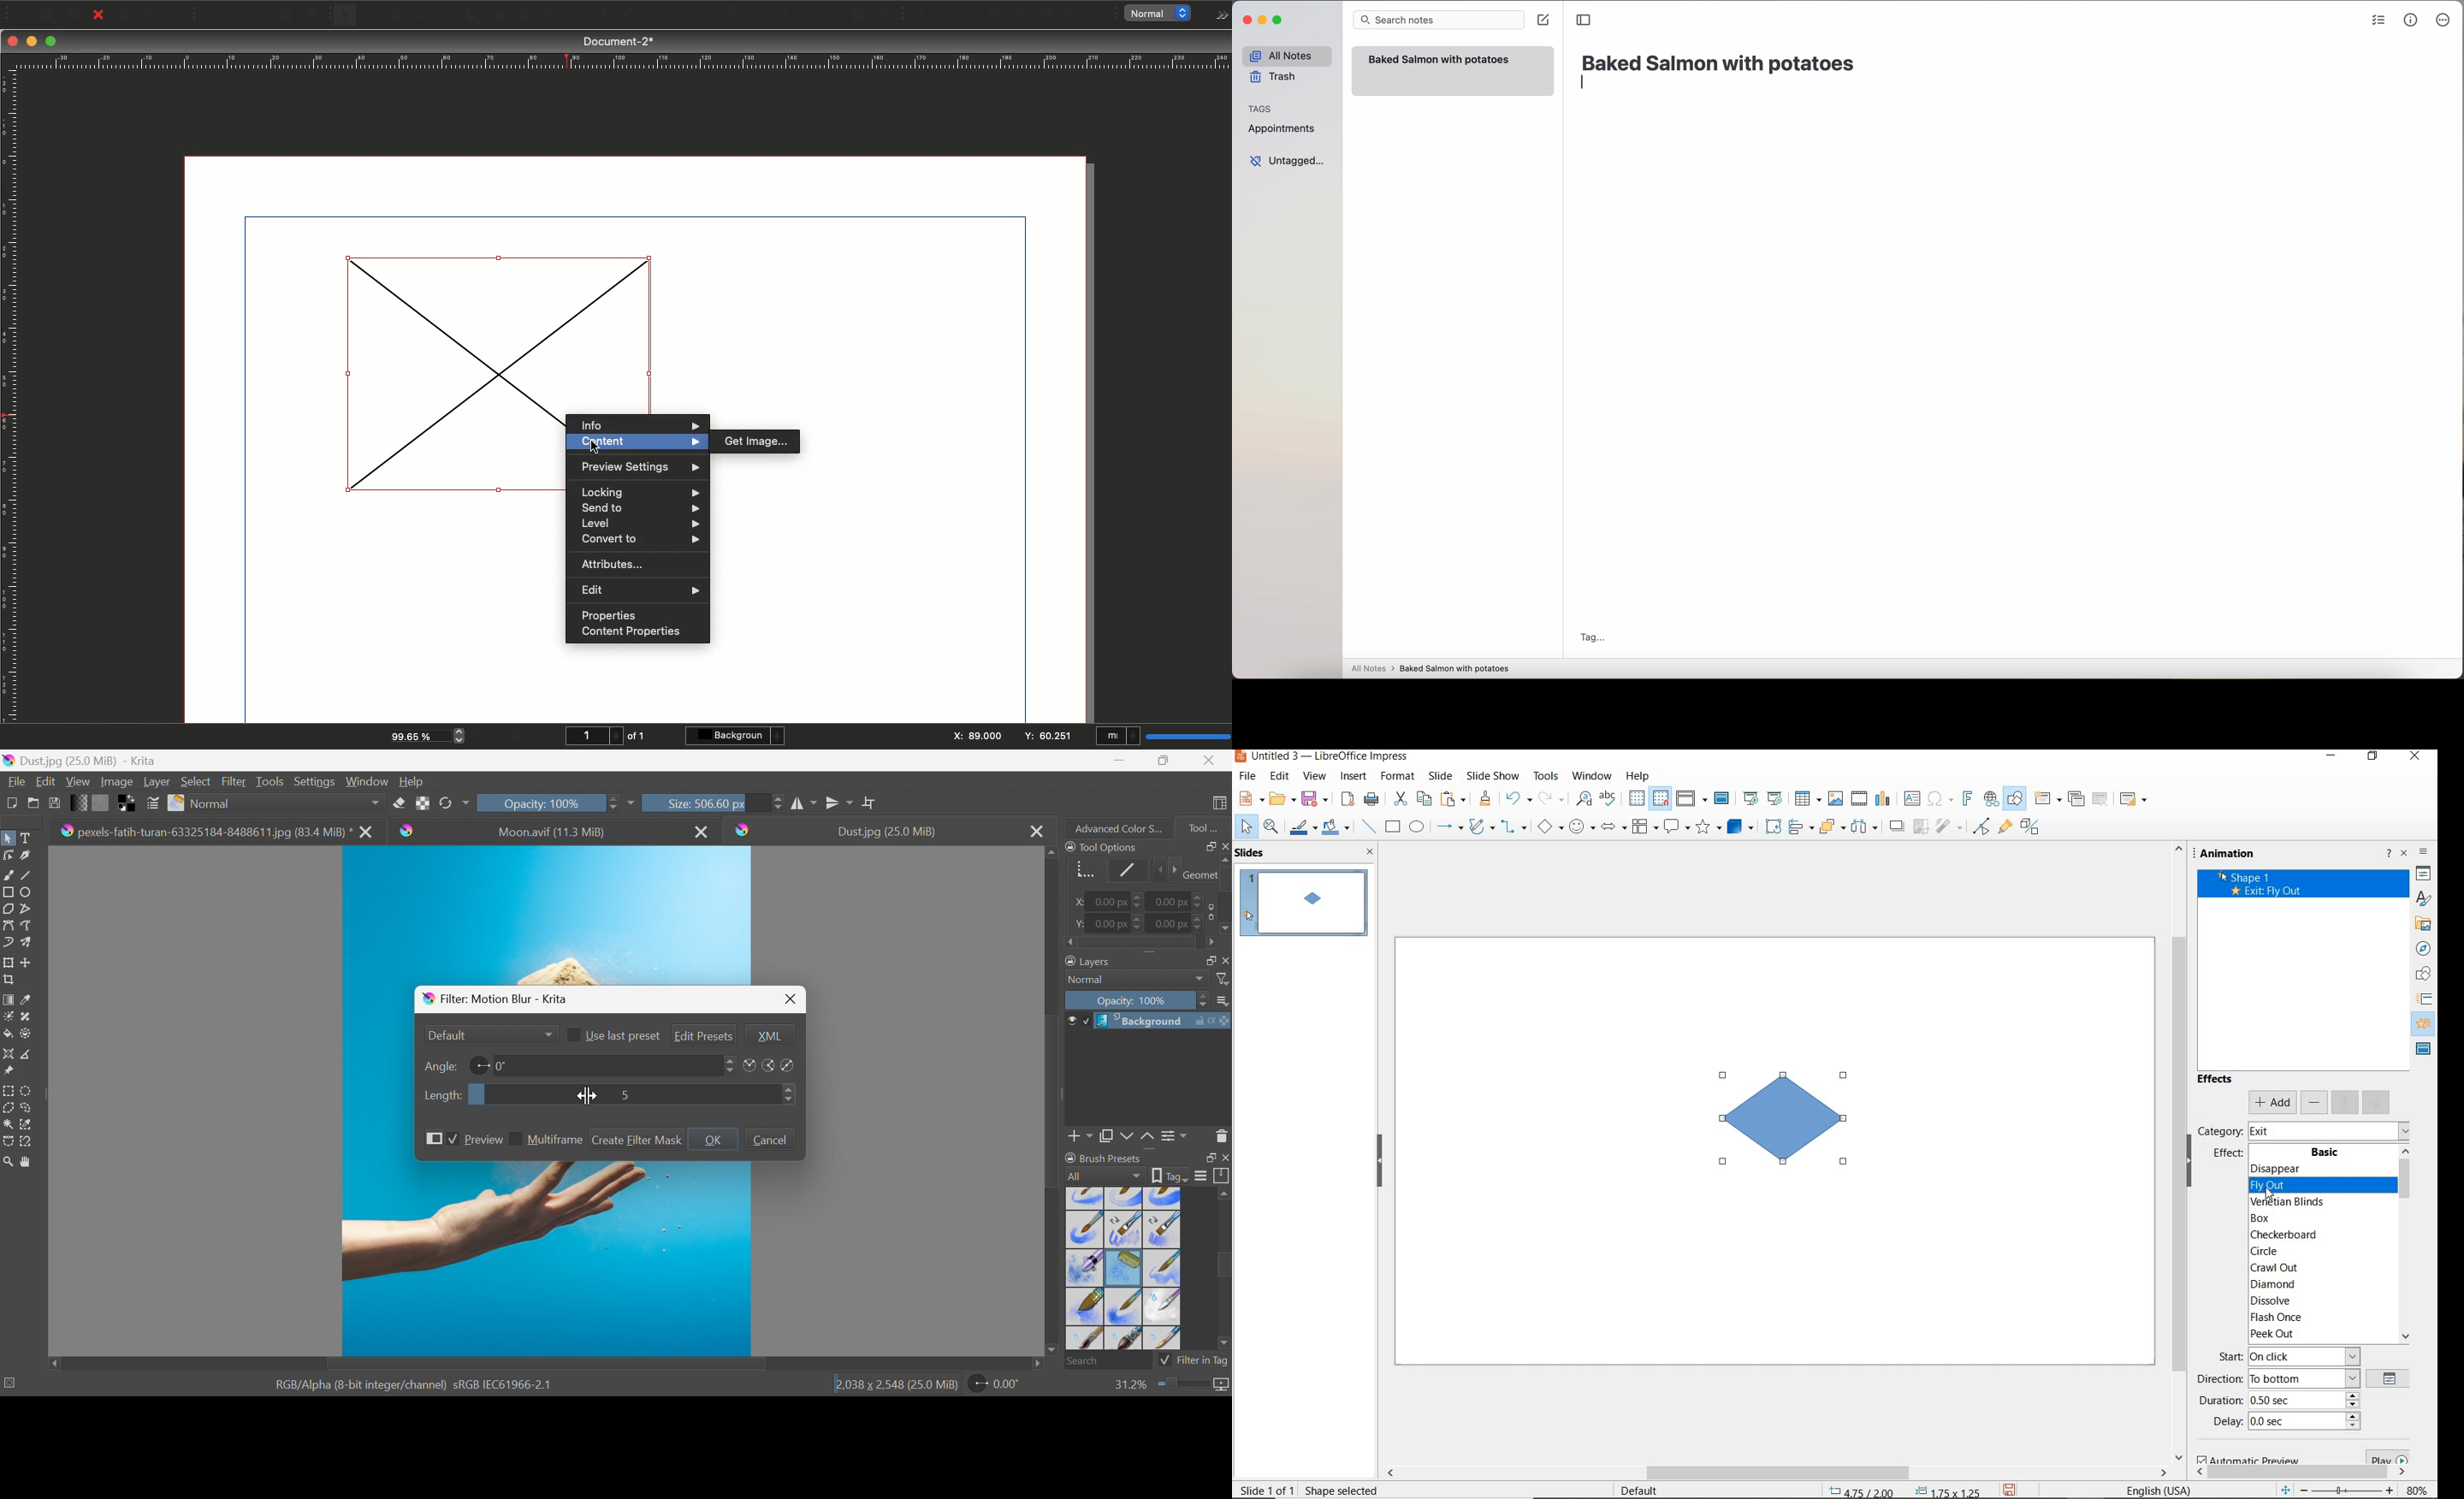 This screenshot has height=1512, width=2464. What do you see at coordinates (13, 41) in the screenshot?
I see `Close` at bounding box center [13, 41].